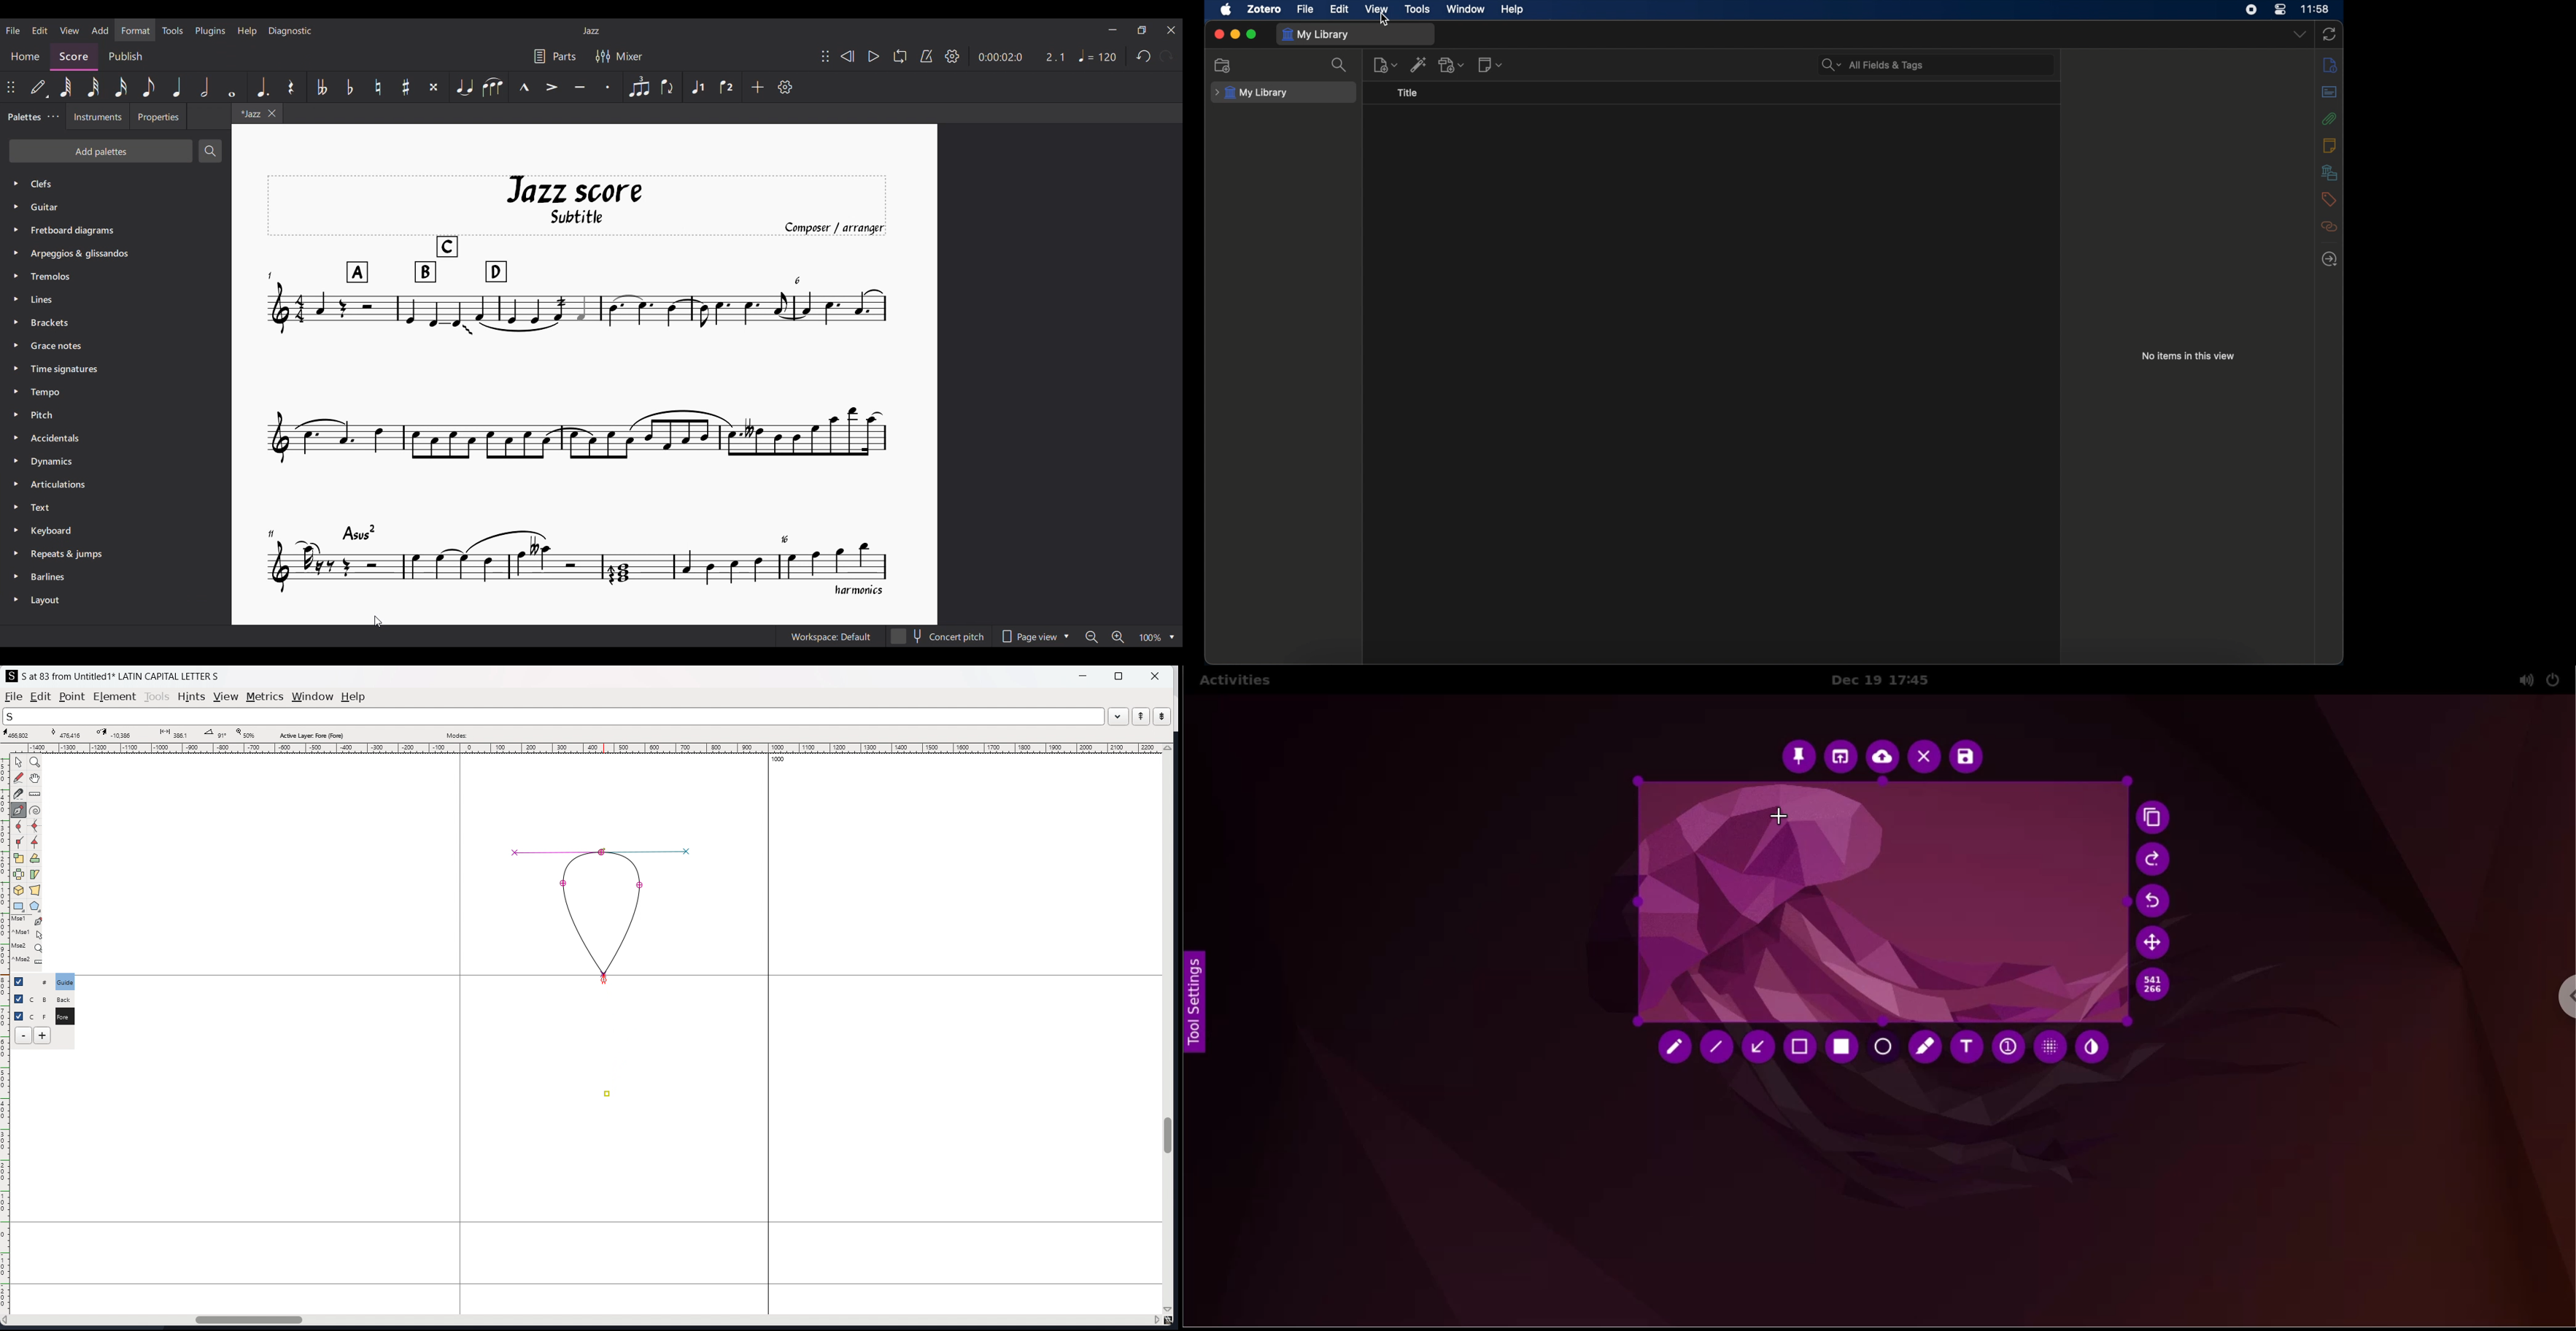  What do you see at coordinates (45, 415) in the screenshot?
I see `Pitch` at bounding box center [45, 415].